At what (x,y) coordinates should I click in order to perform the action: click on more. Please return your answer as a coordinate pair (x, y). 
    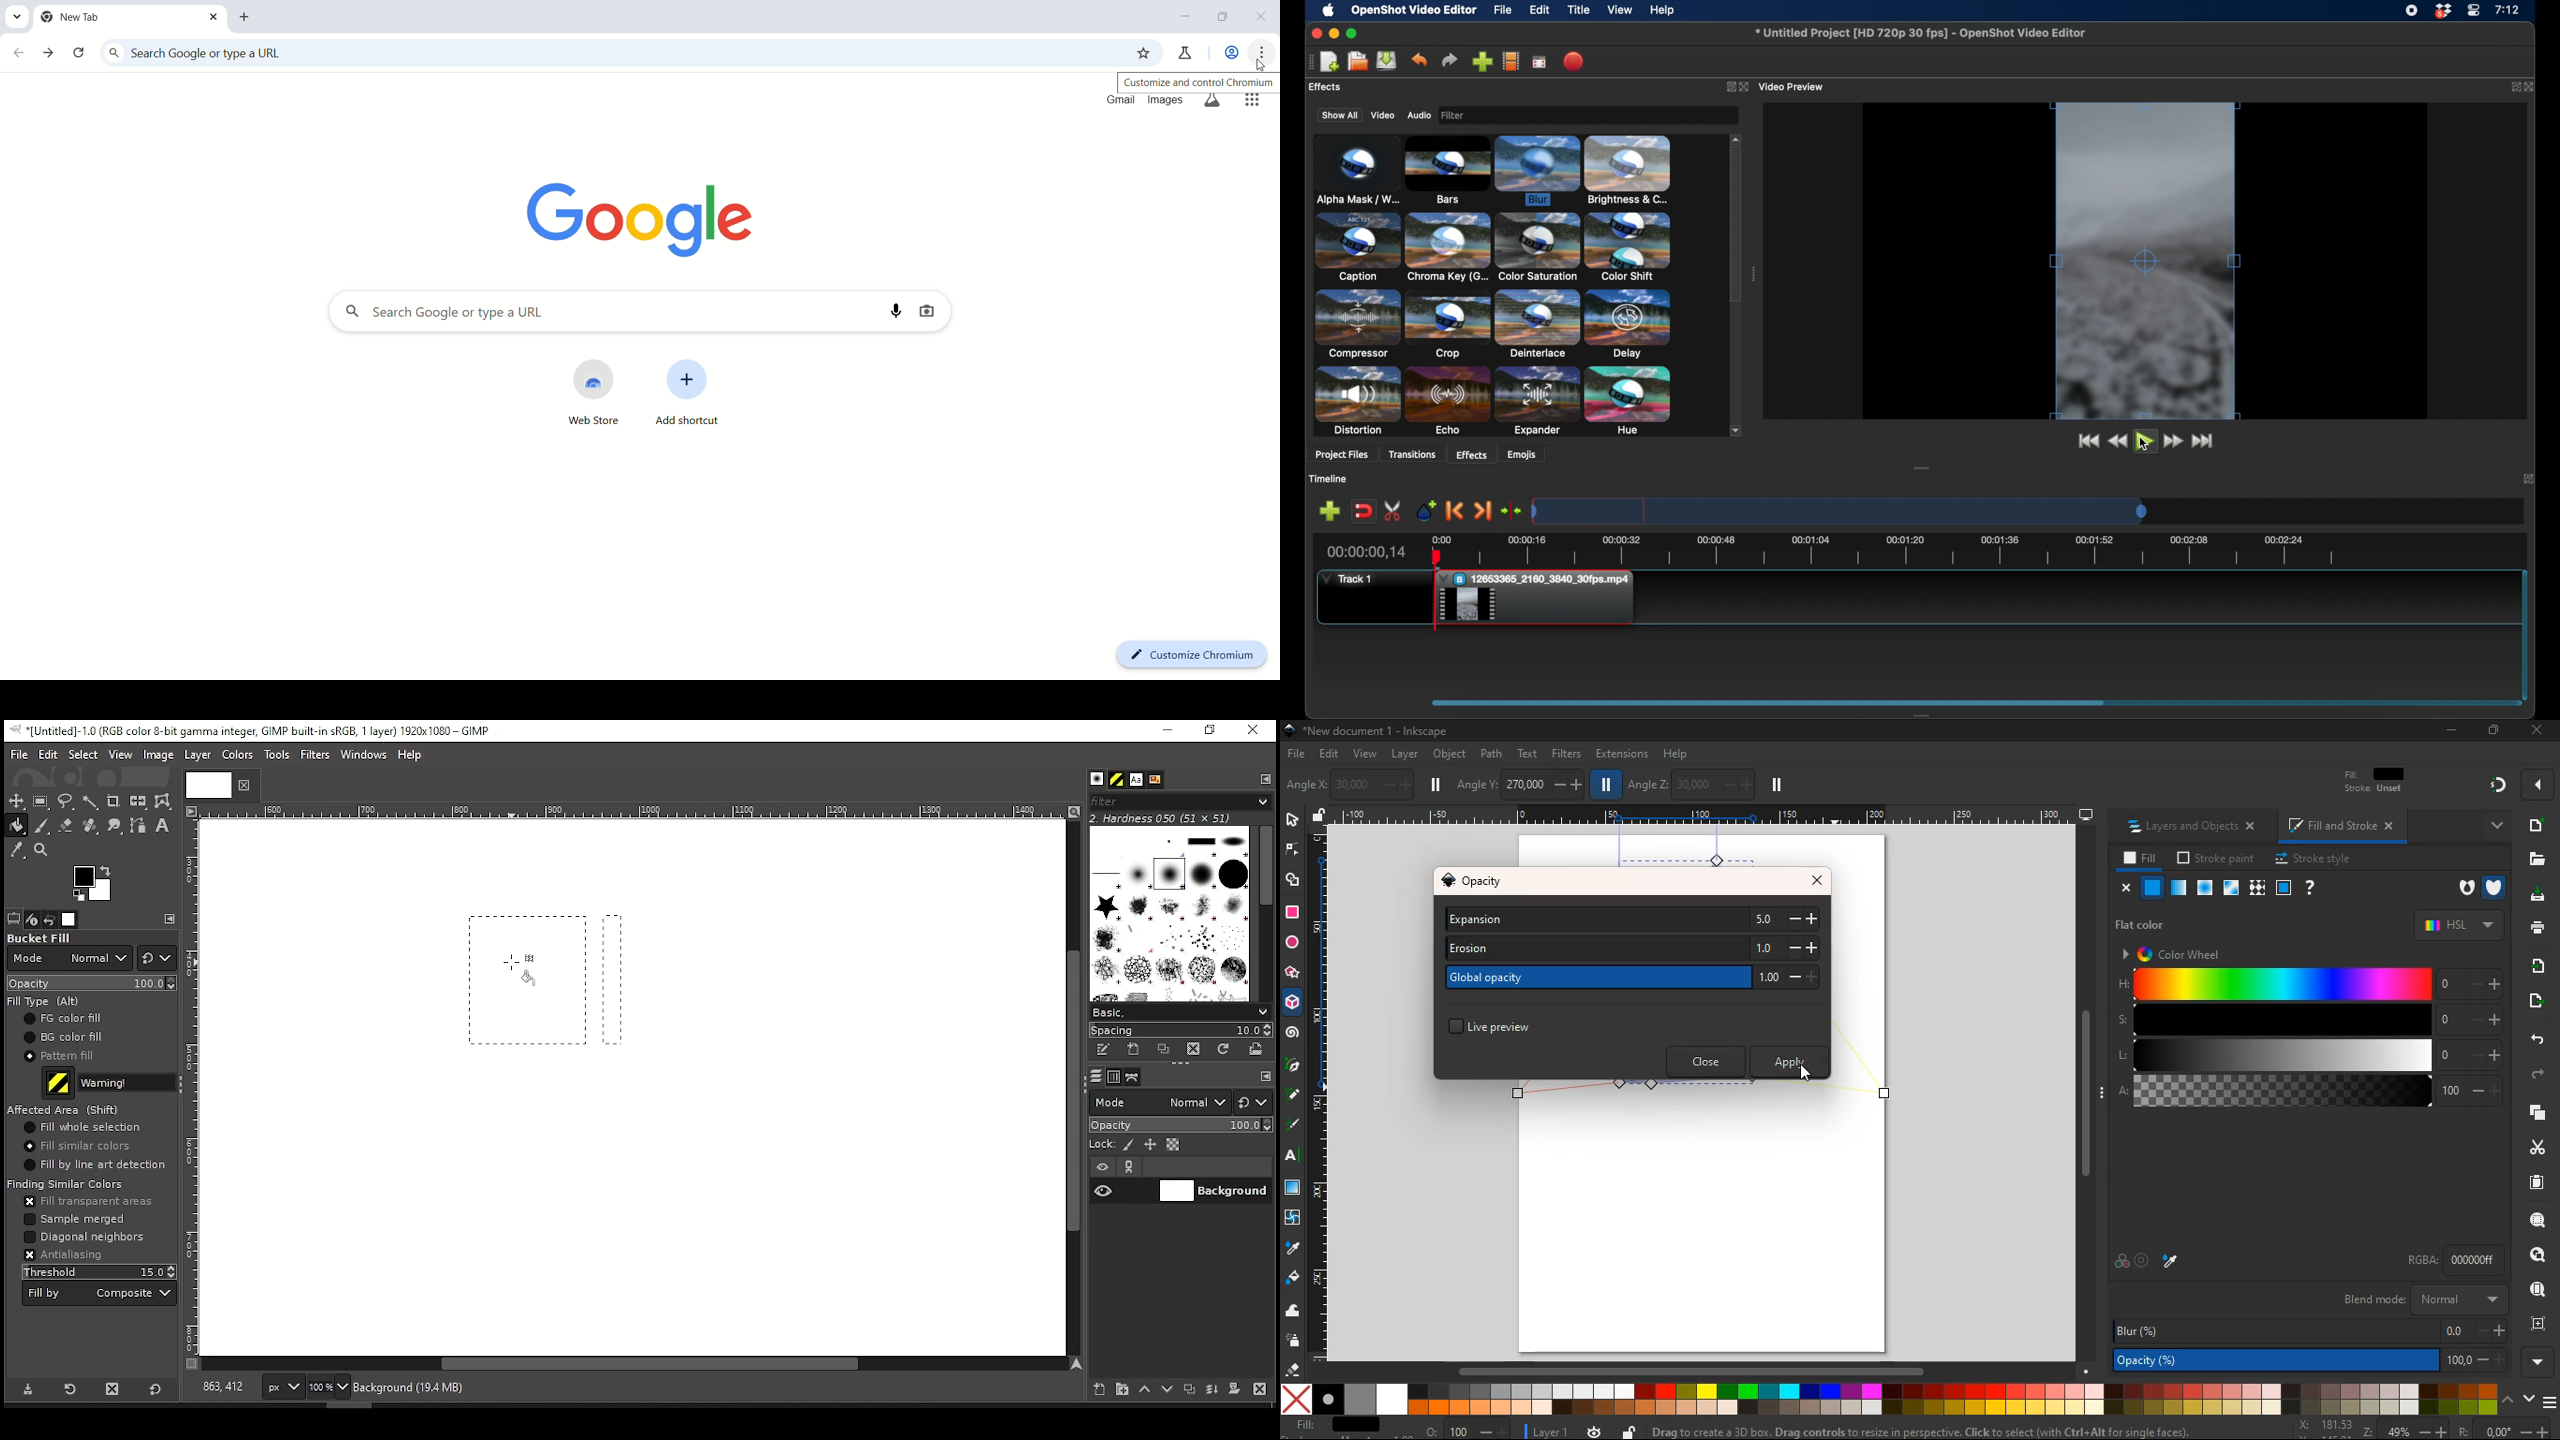
    Looking at the image, I should click on (2537, 1362).